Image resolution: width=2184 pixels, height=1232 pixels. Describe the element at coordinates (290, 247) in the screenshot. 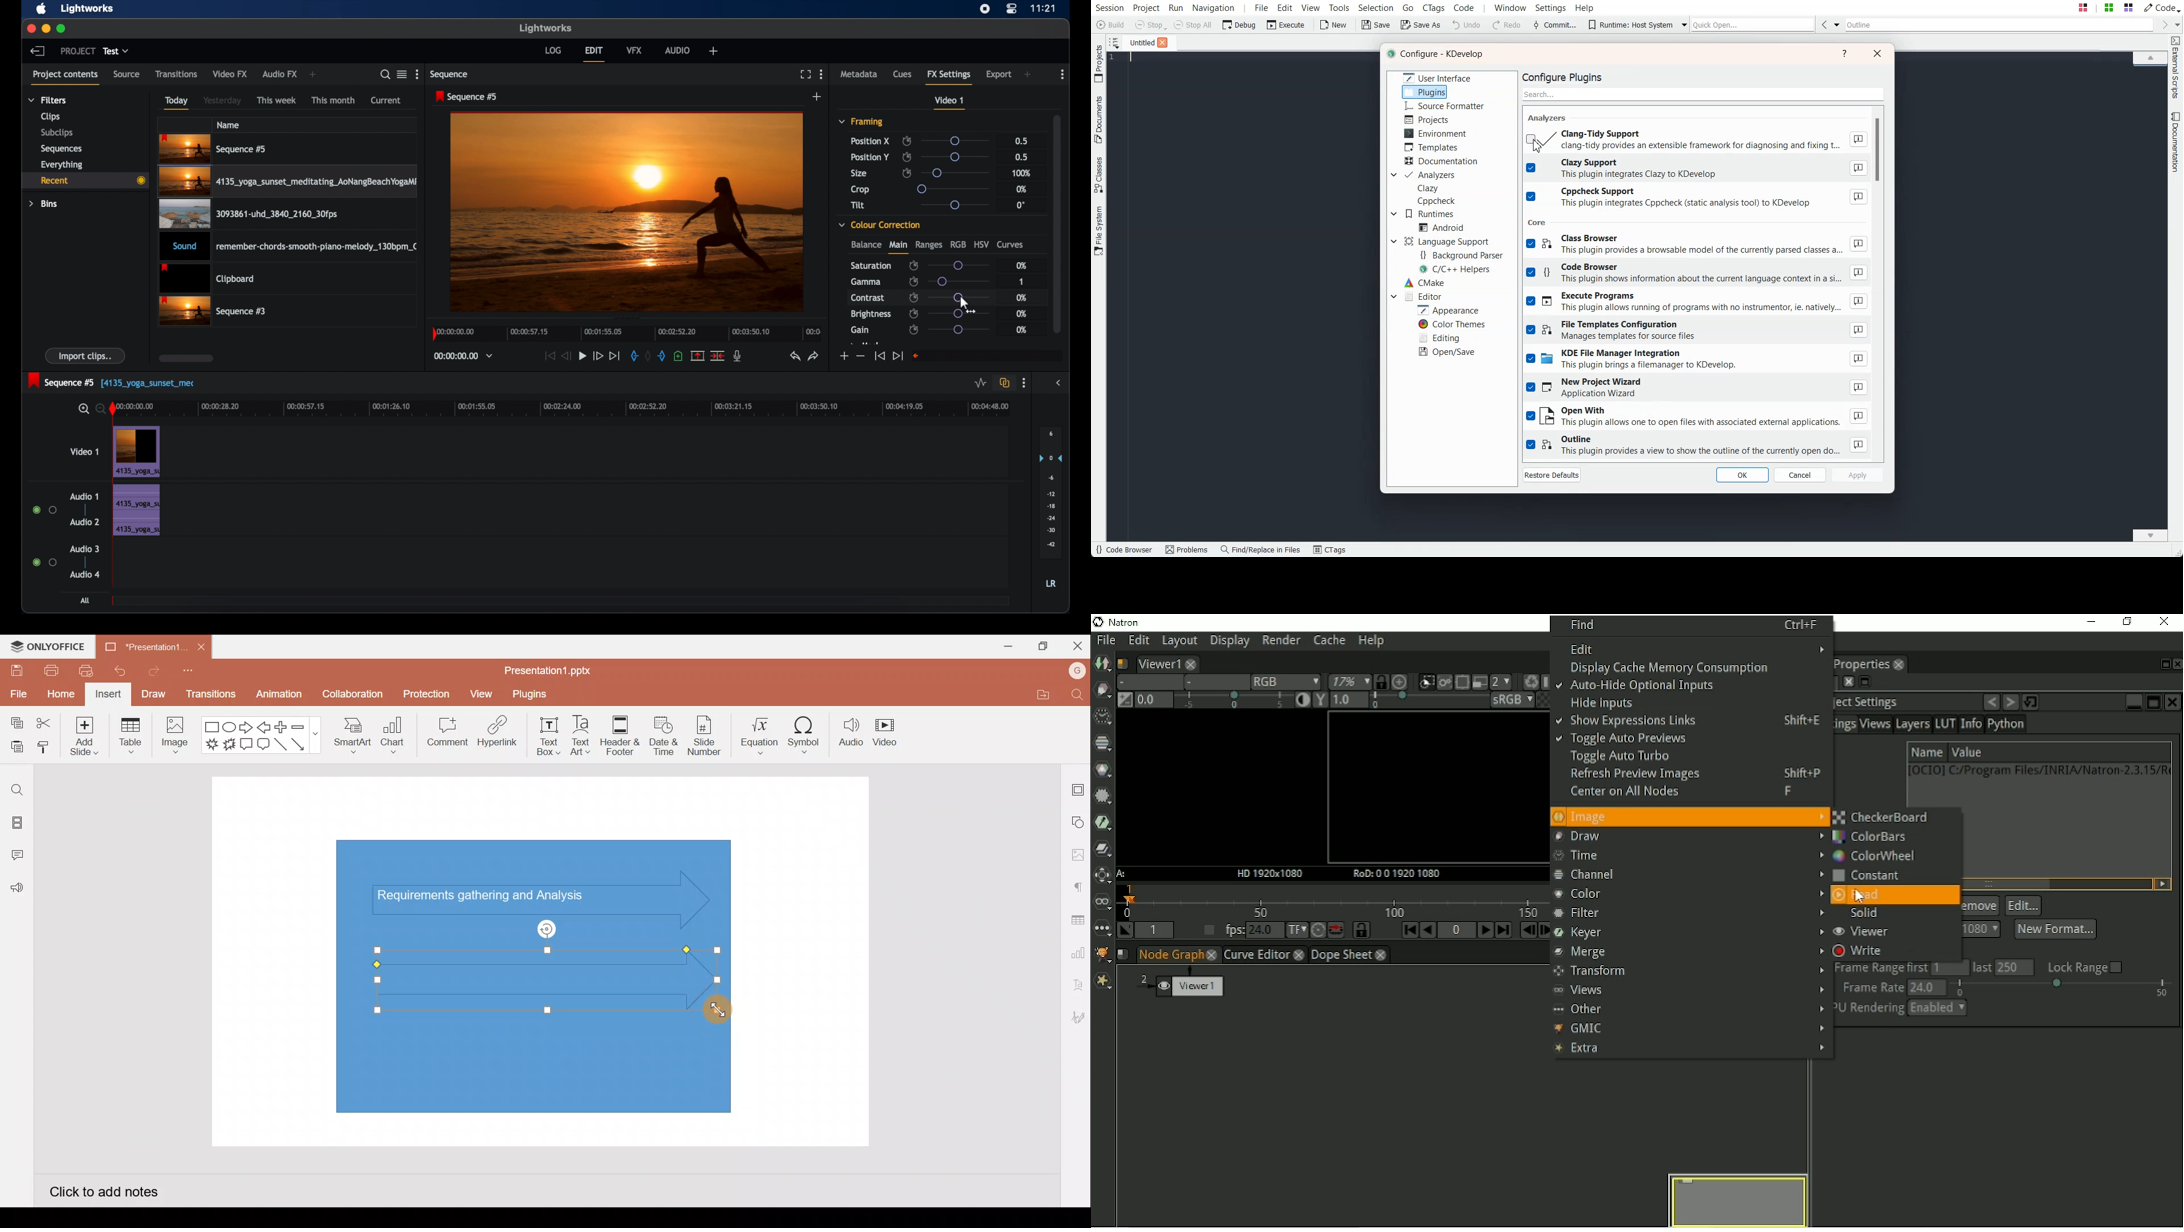

I see `audio clip` at that location.